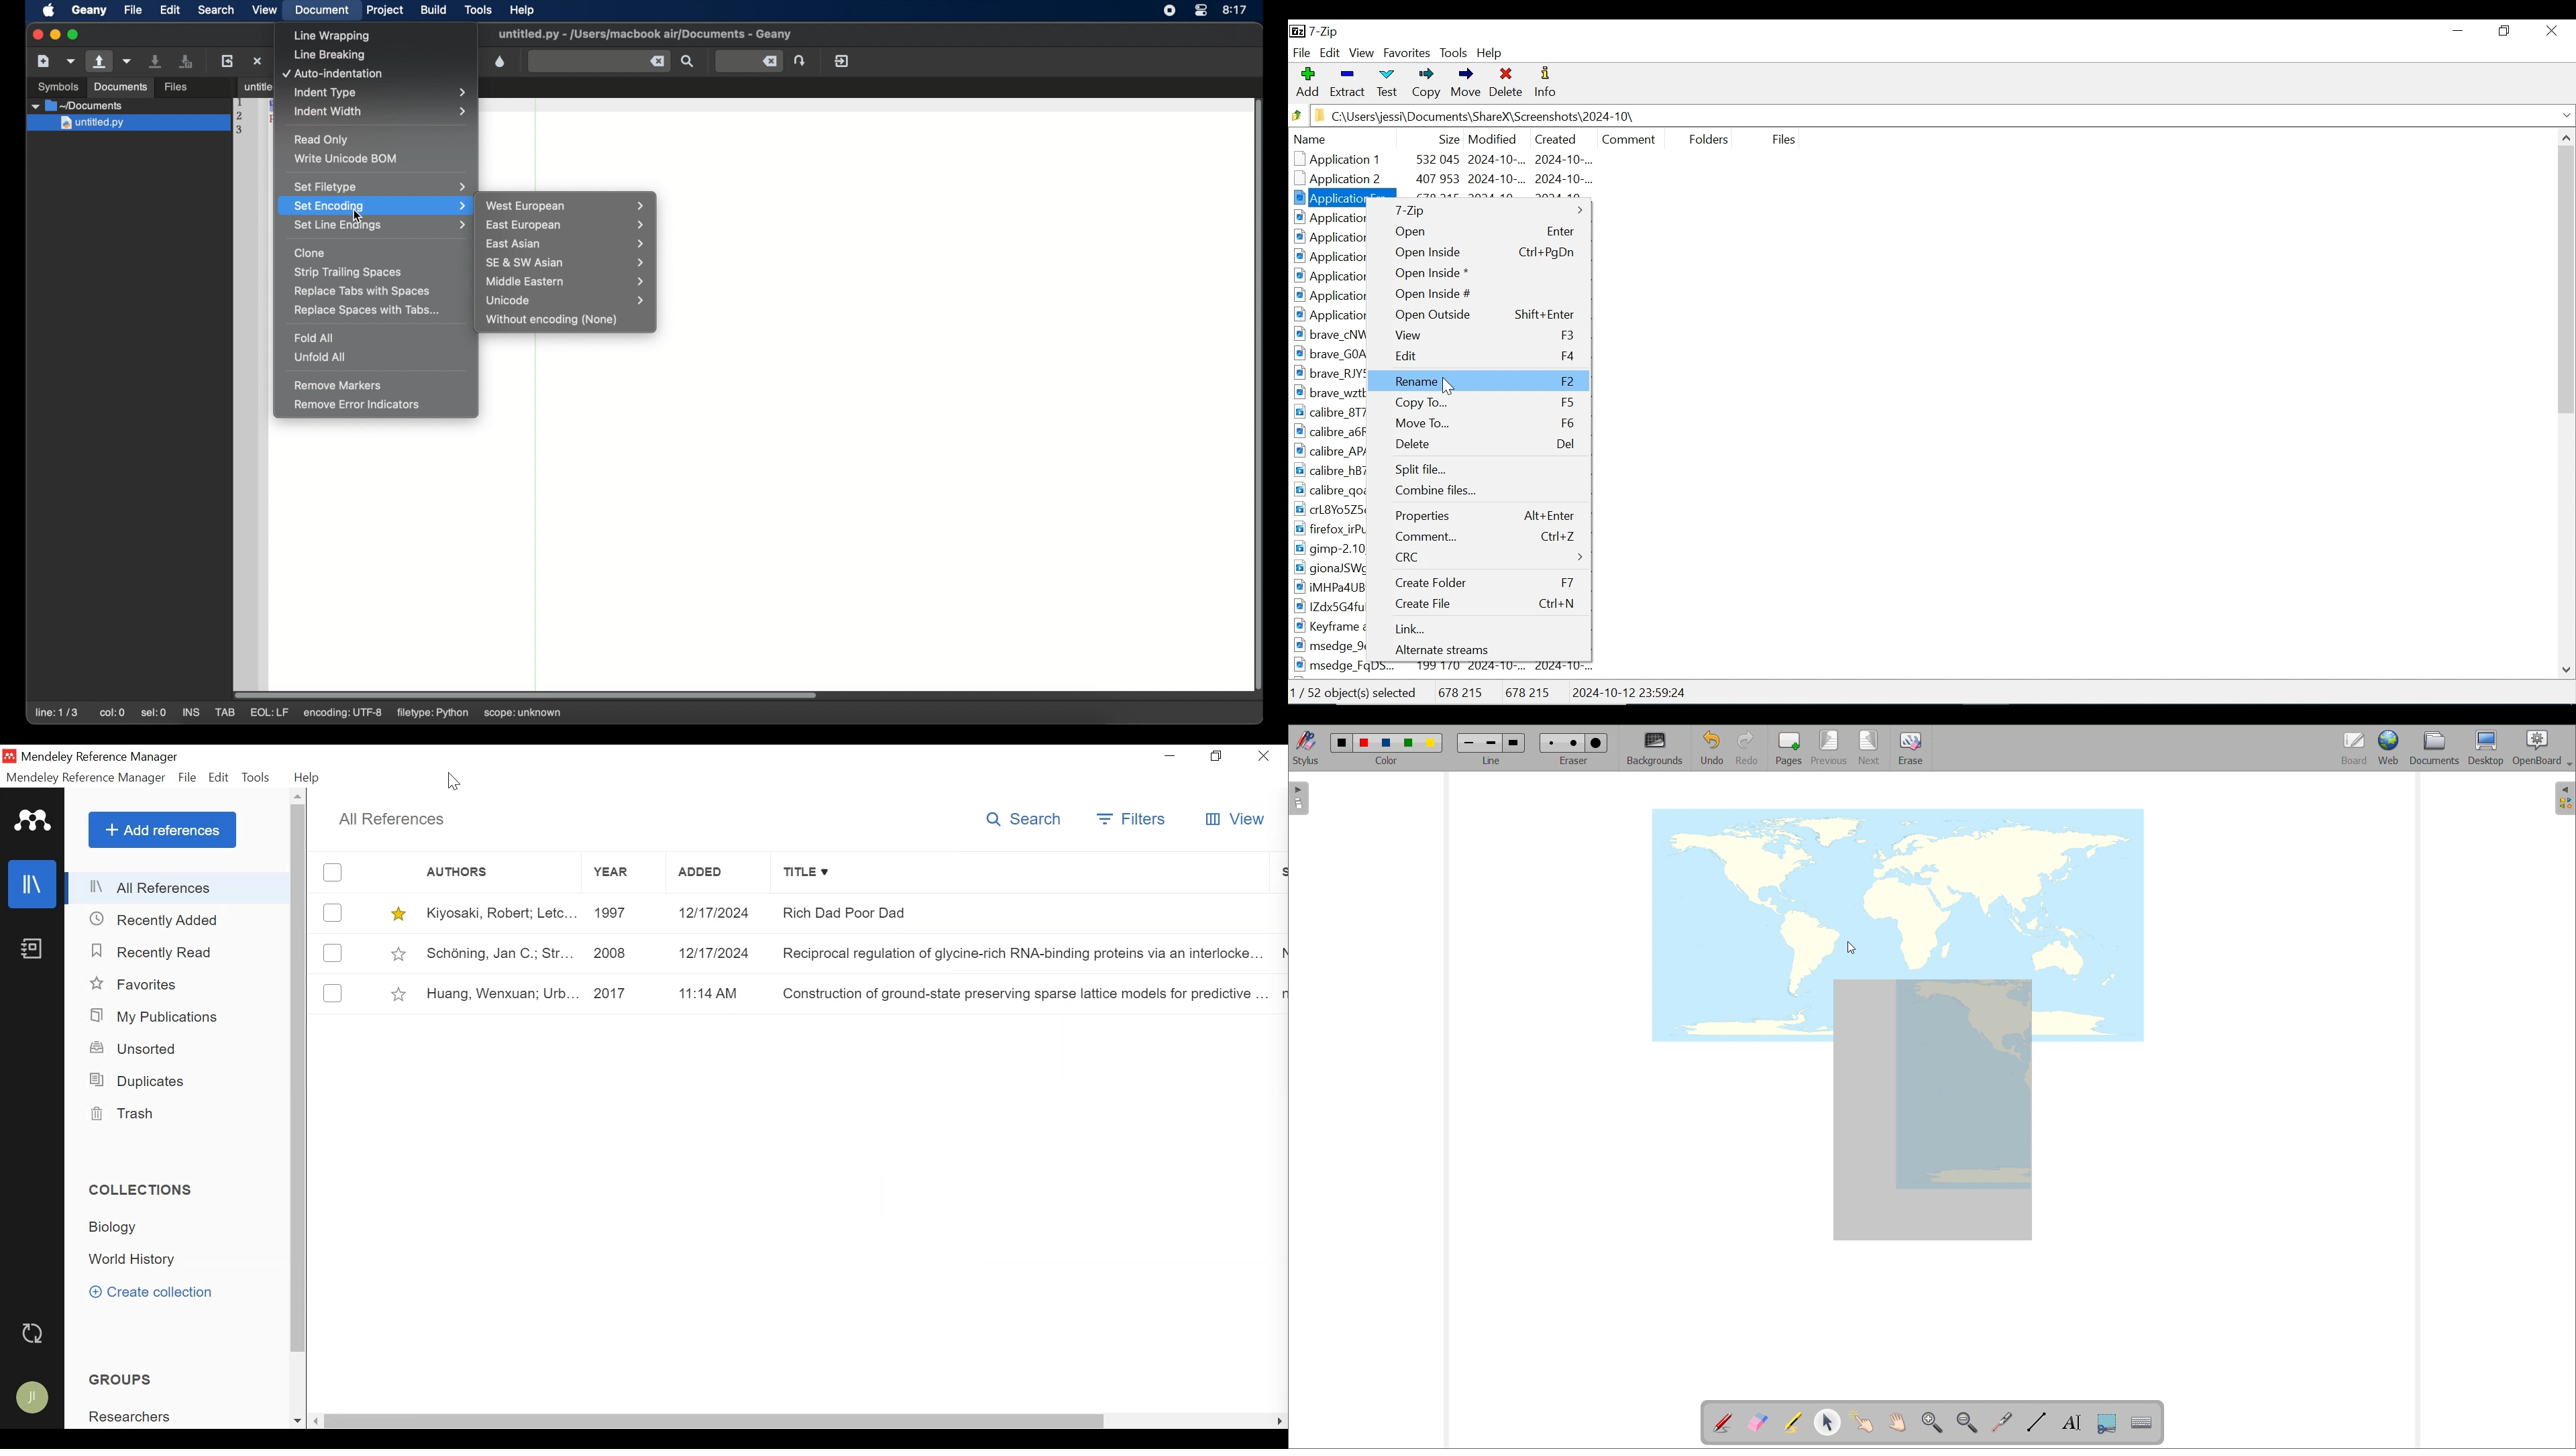  I want to click on 1 / 52 object(s) selected 678 215 678 215 2024-10-12 23:59:24, so click(1497, 689).